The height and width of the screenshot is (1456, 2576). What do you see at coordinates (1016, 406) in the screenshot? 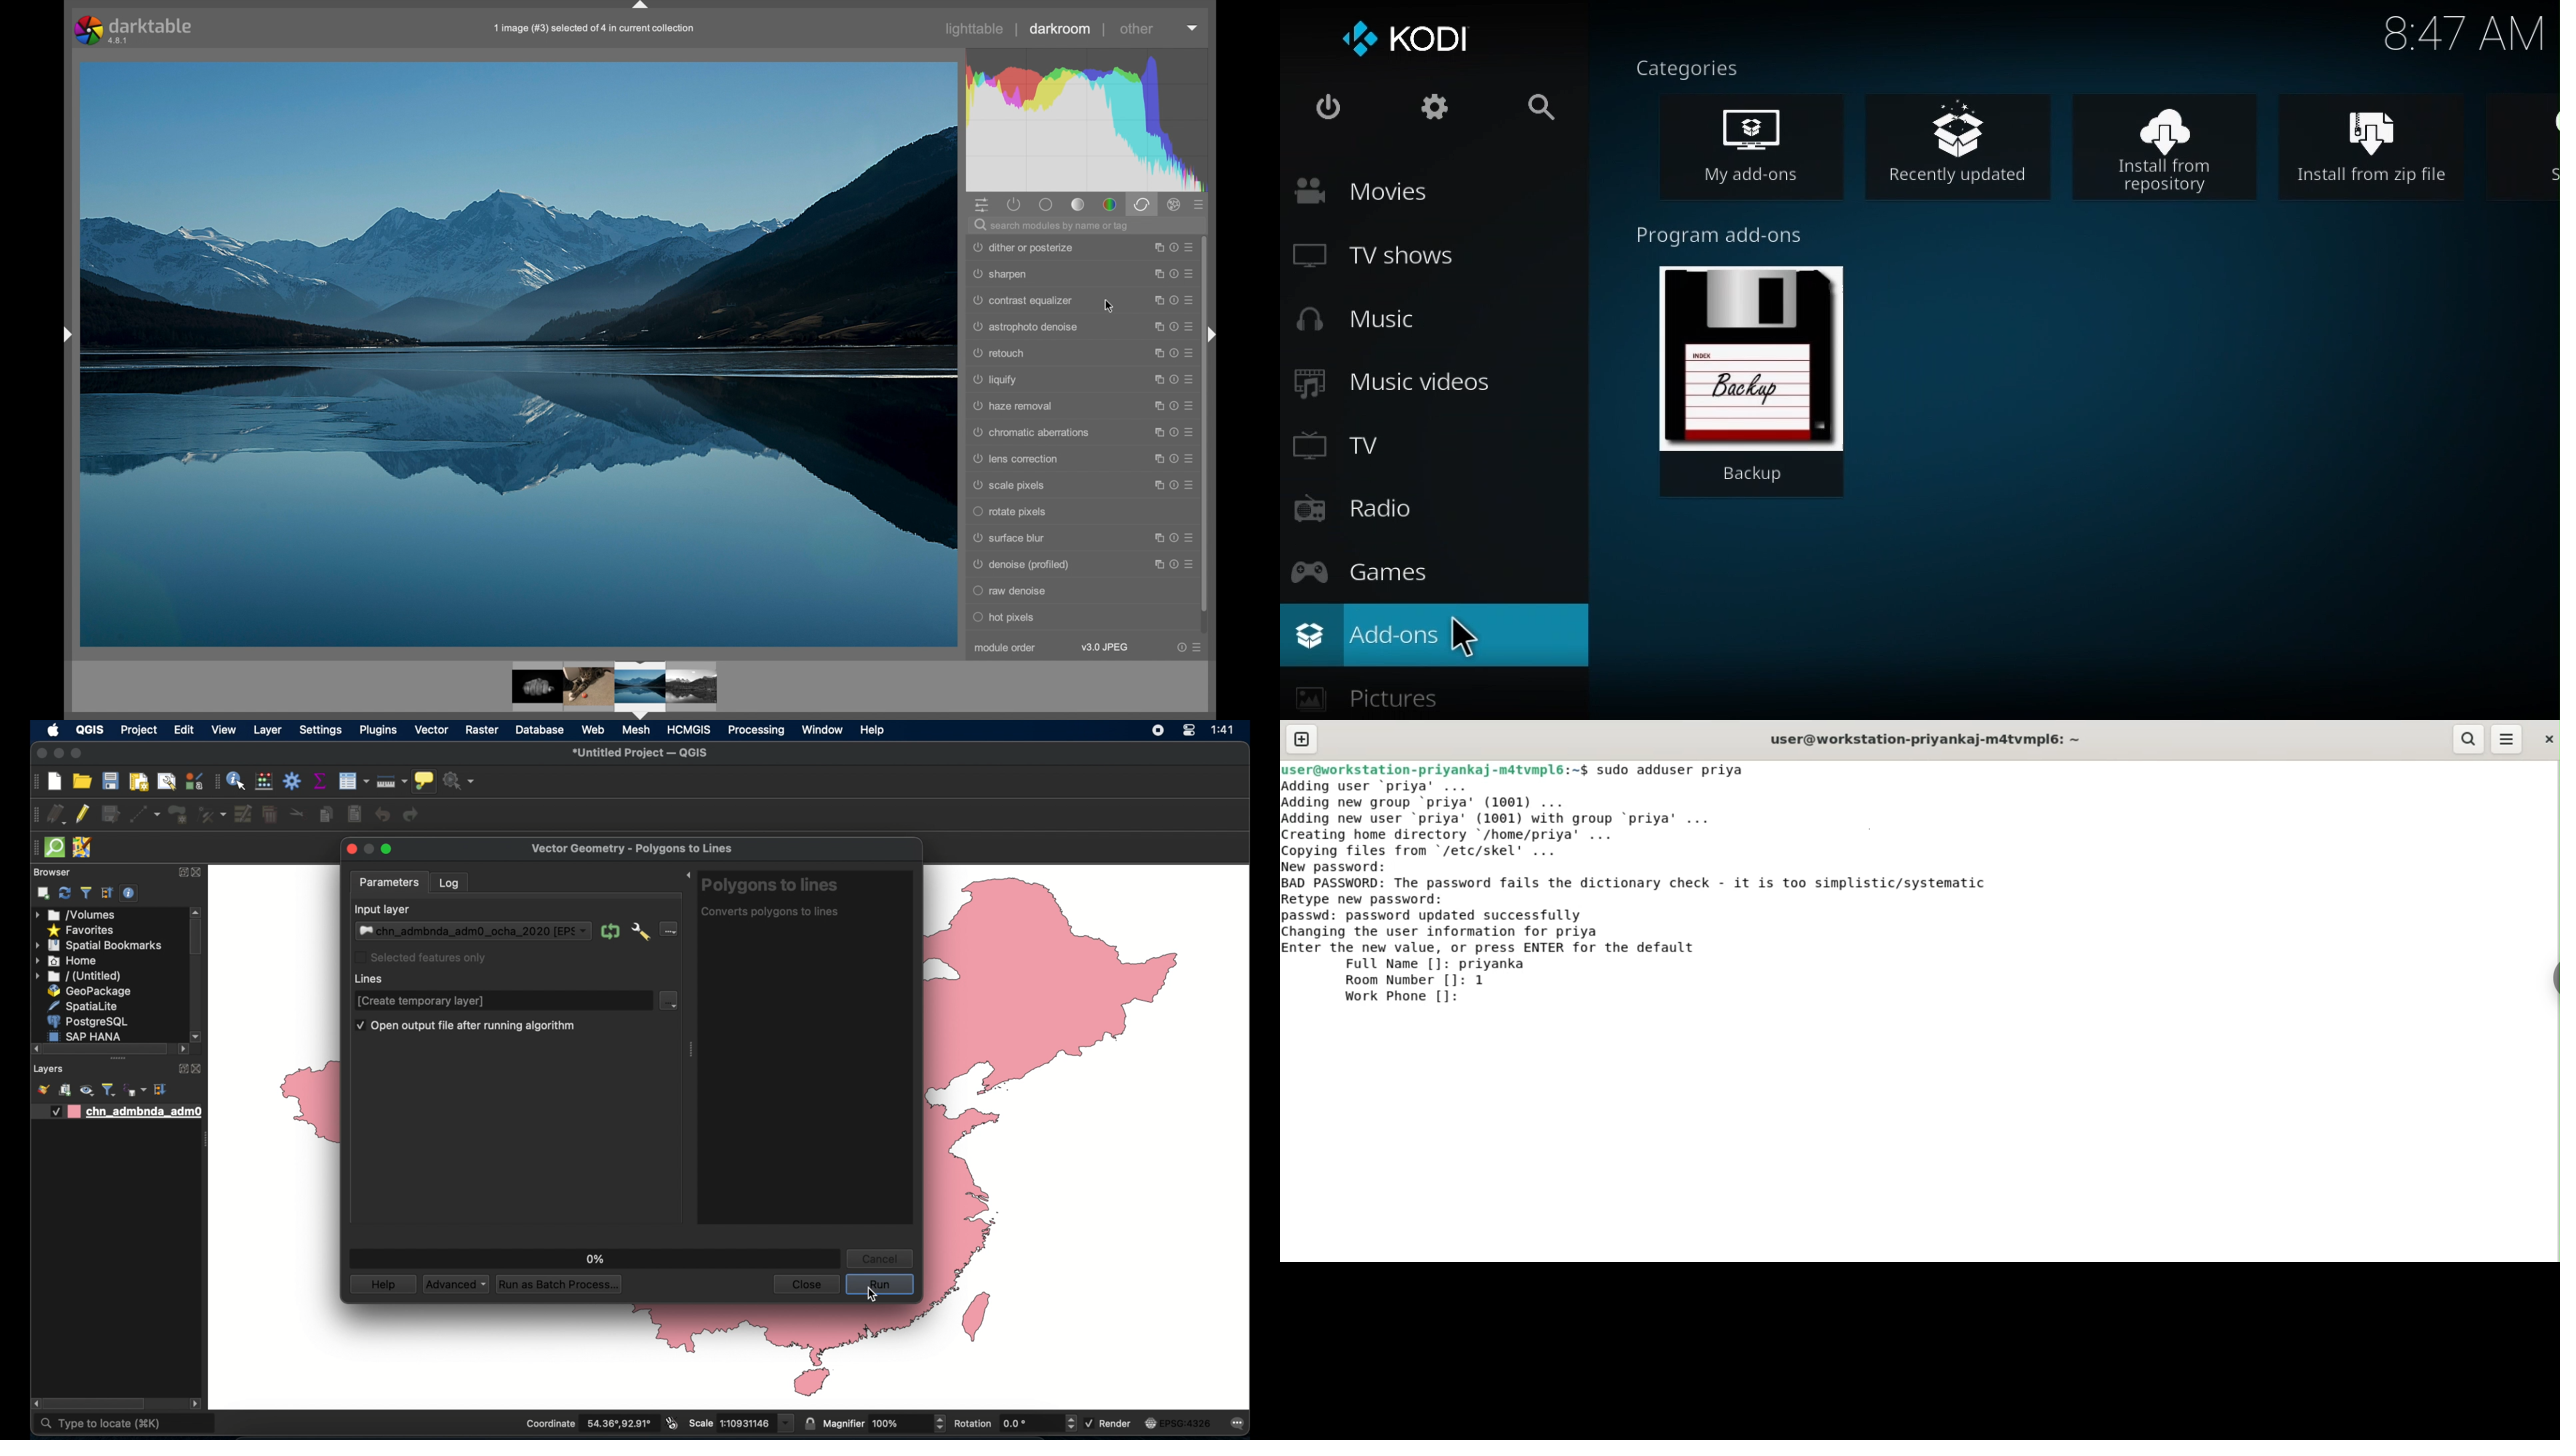
I see `haze  removal` at bounding box center [1016, 406].